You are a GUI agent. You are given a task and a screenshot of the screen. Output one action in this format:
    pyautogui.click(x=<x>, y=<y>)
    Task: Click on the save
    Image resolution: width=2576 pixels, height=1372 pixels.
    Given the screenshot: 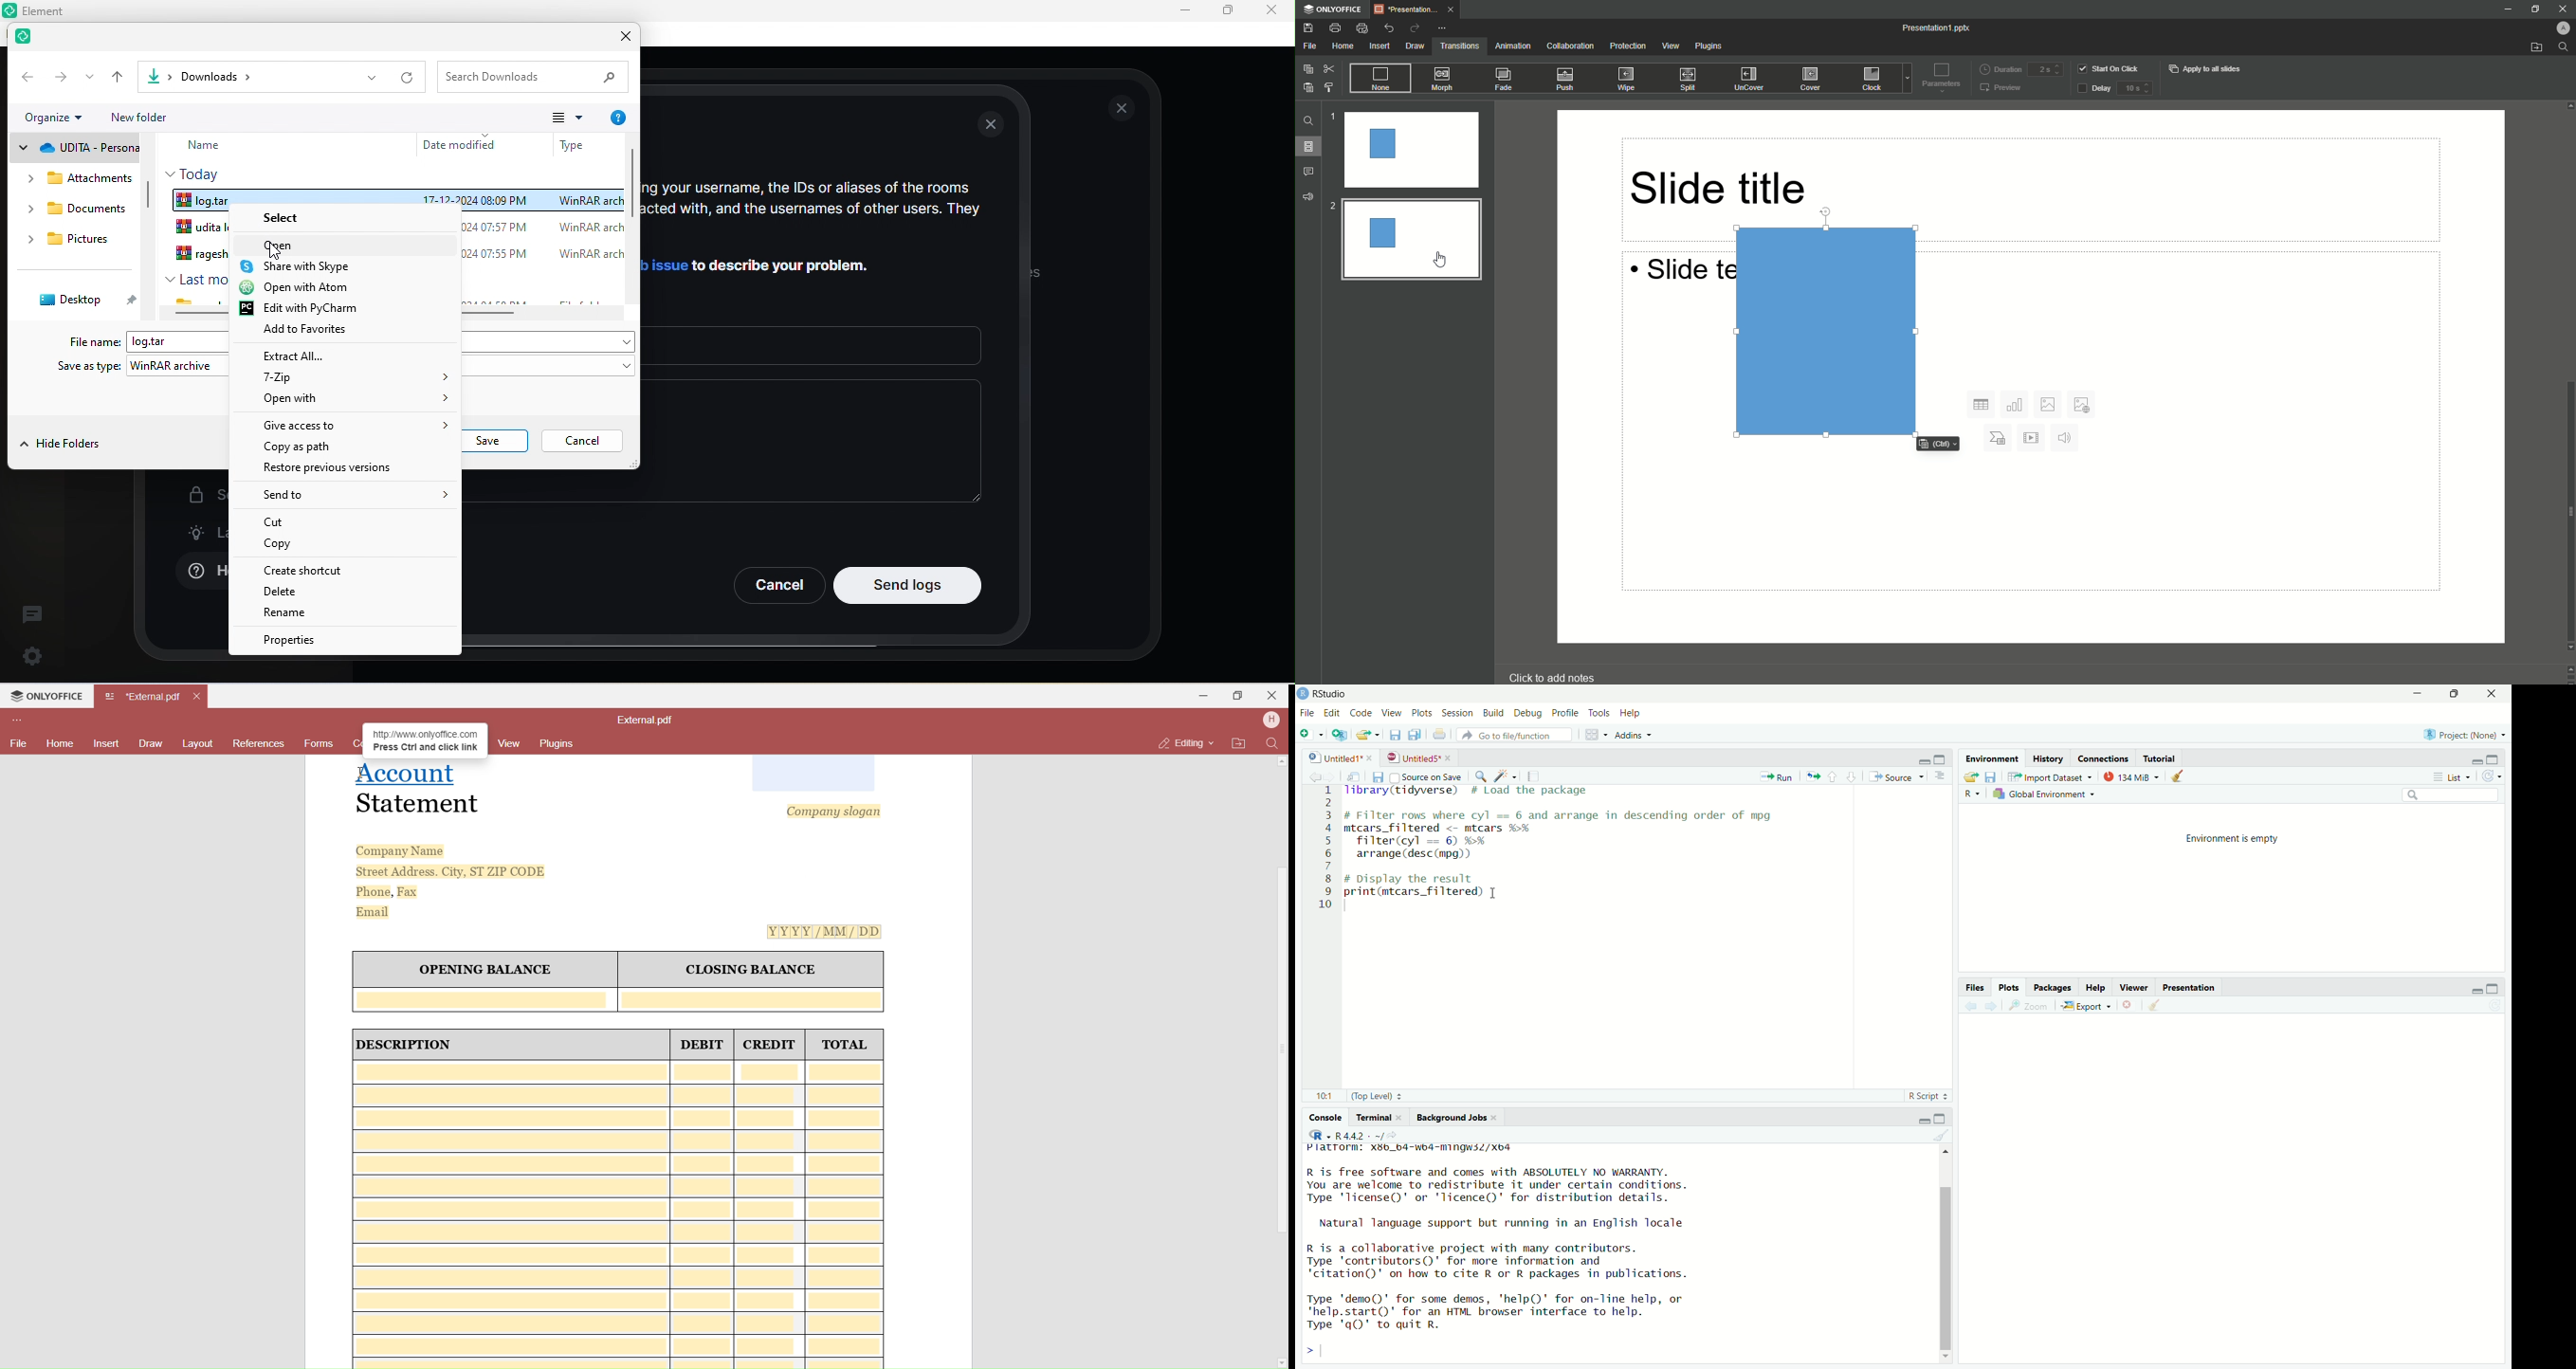 What is the action you would take?
    pyautogui.click(x=496, y=443)
    